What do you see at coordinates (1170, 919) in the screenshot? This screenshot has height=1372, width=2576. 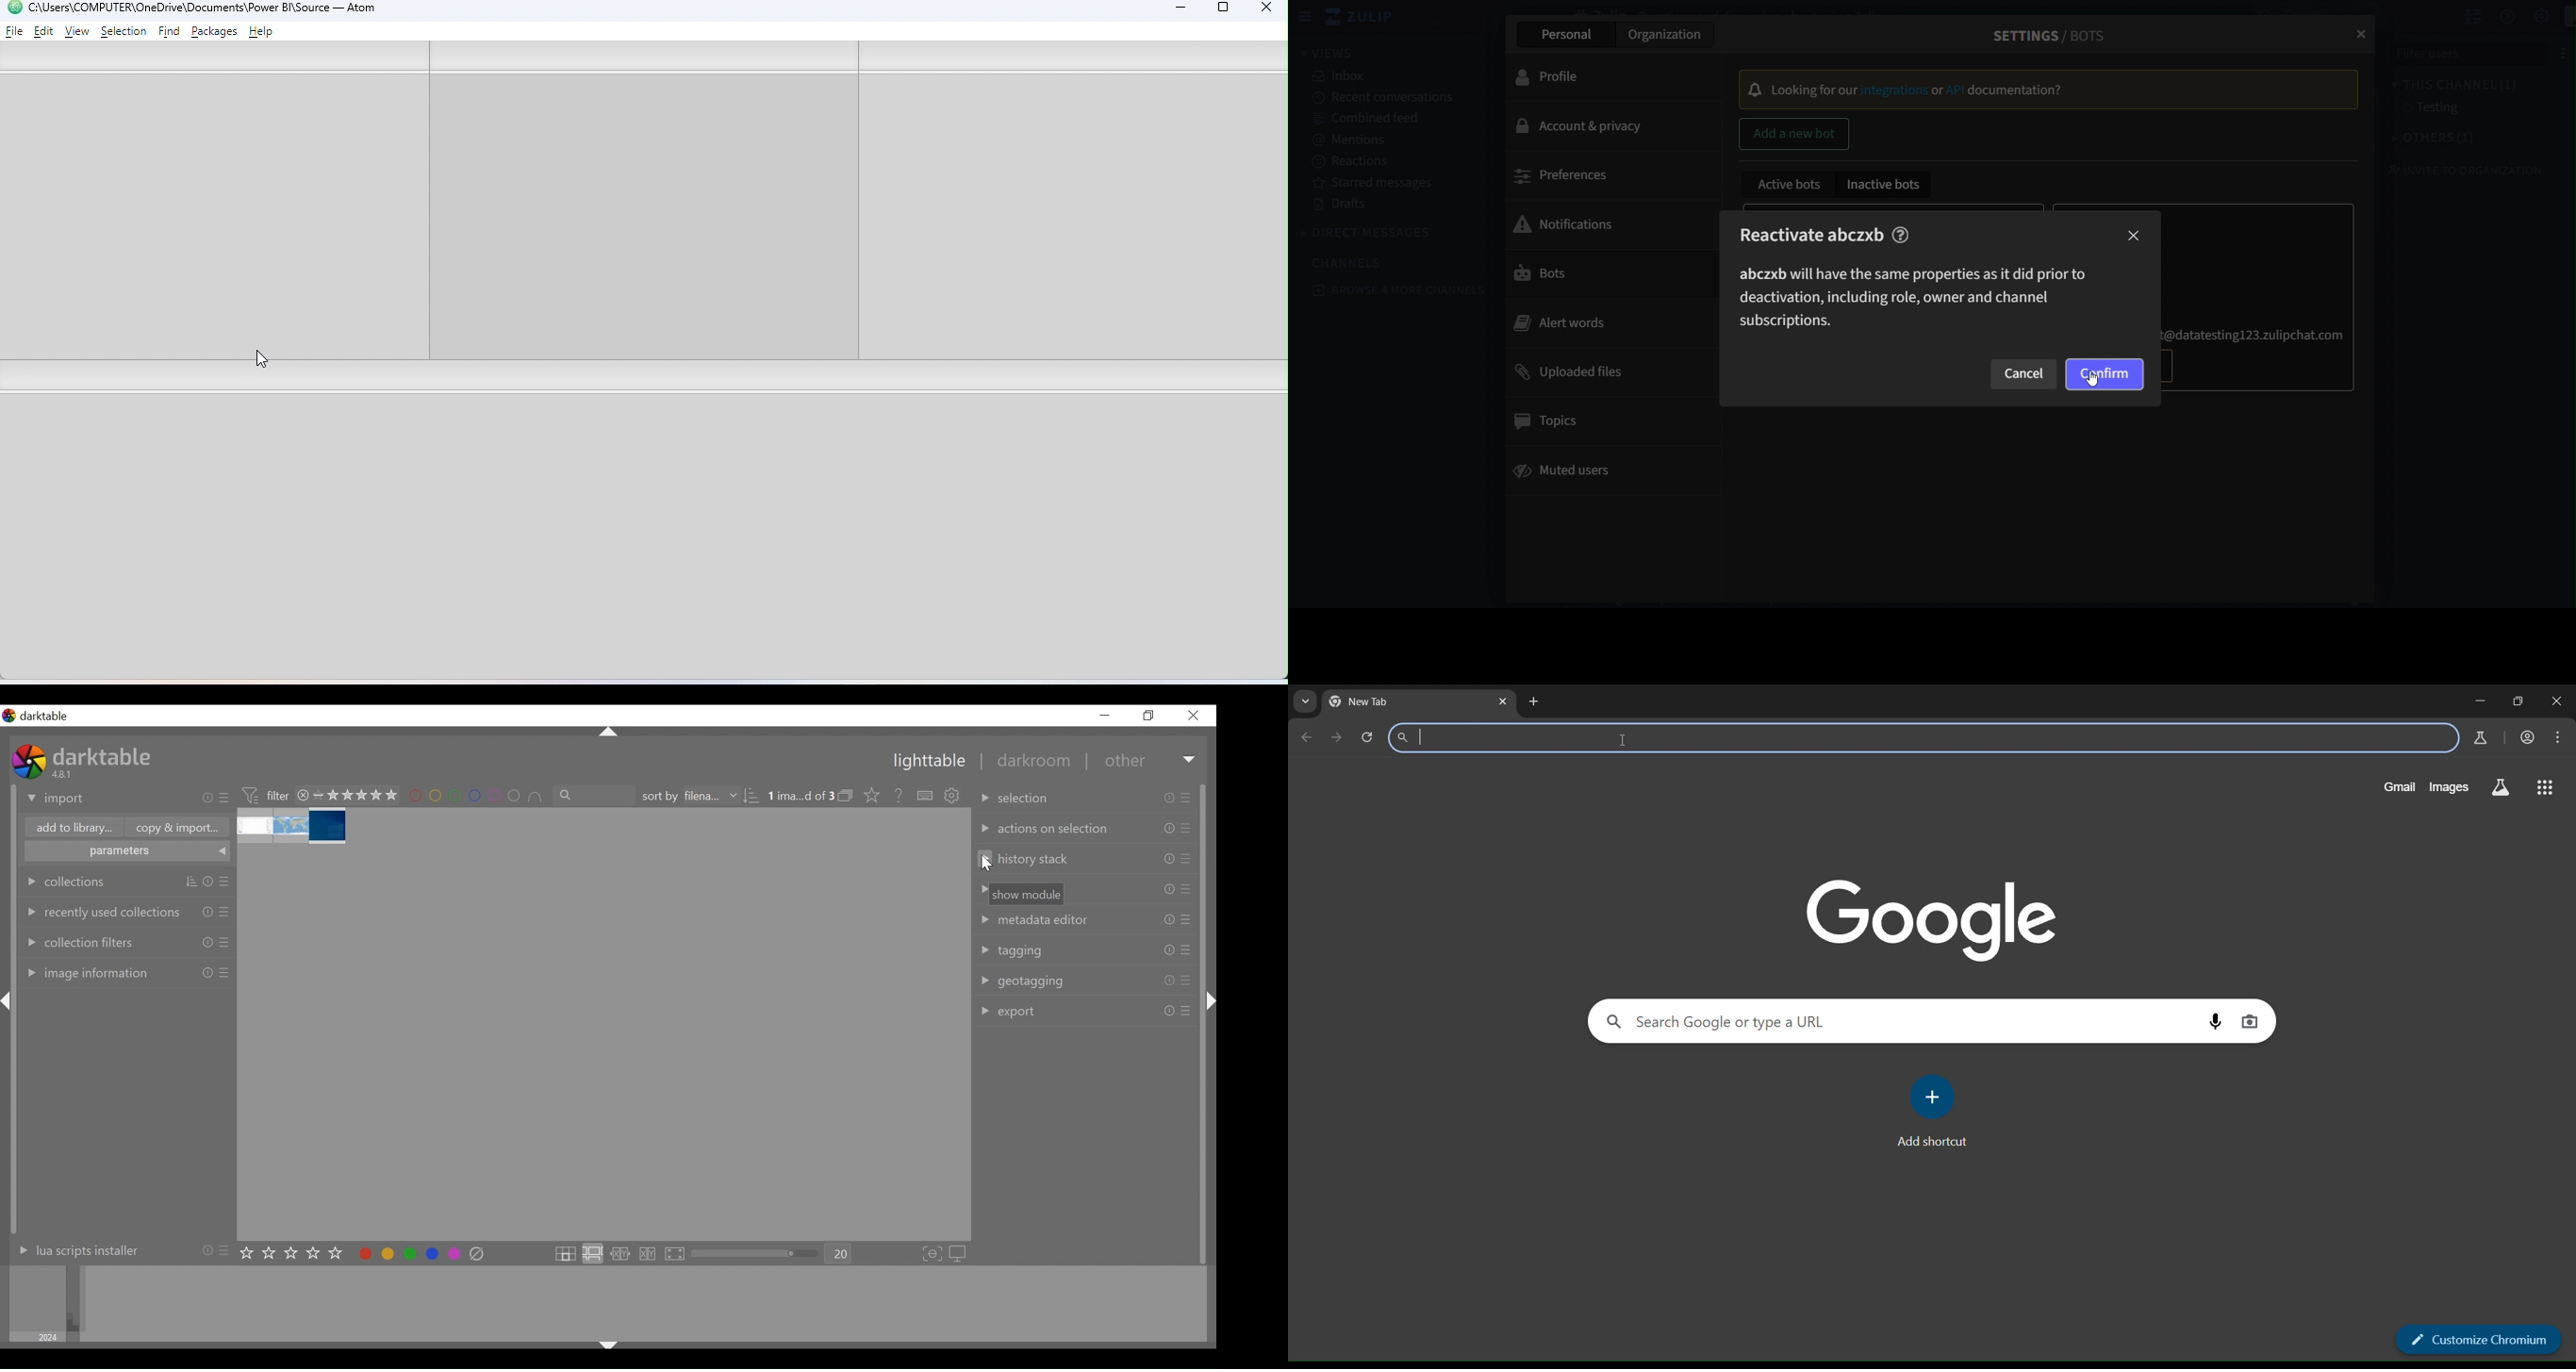 I see `info` at bounding box center [1170, 919].